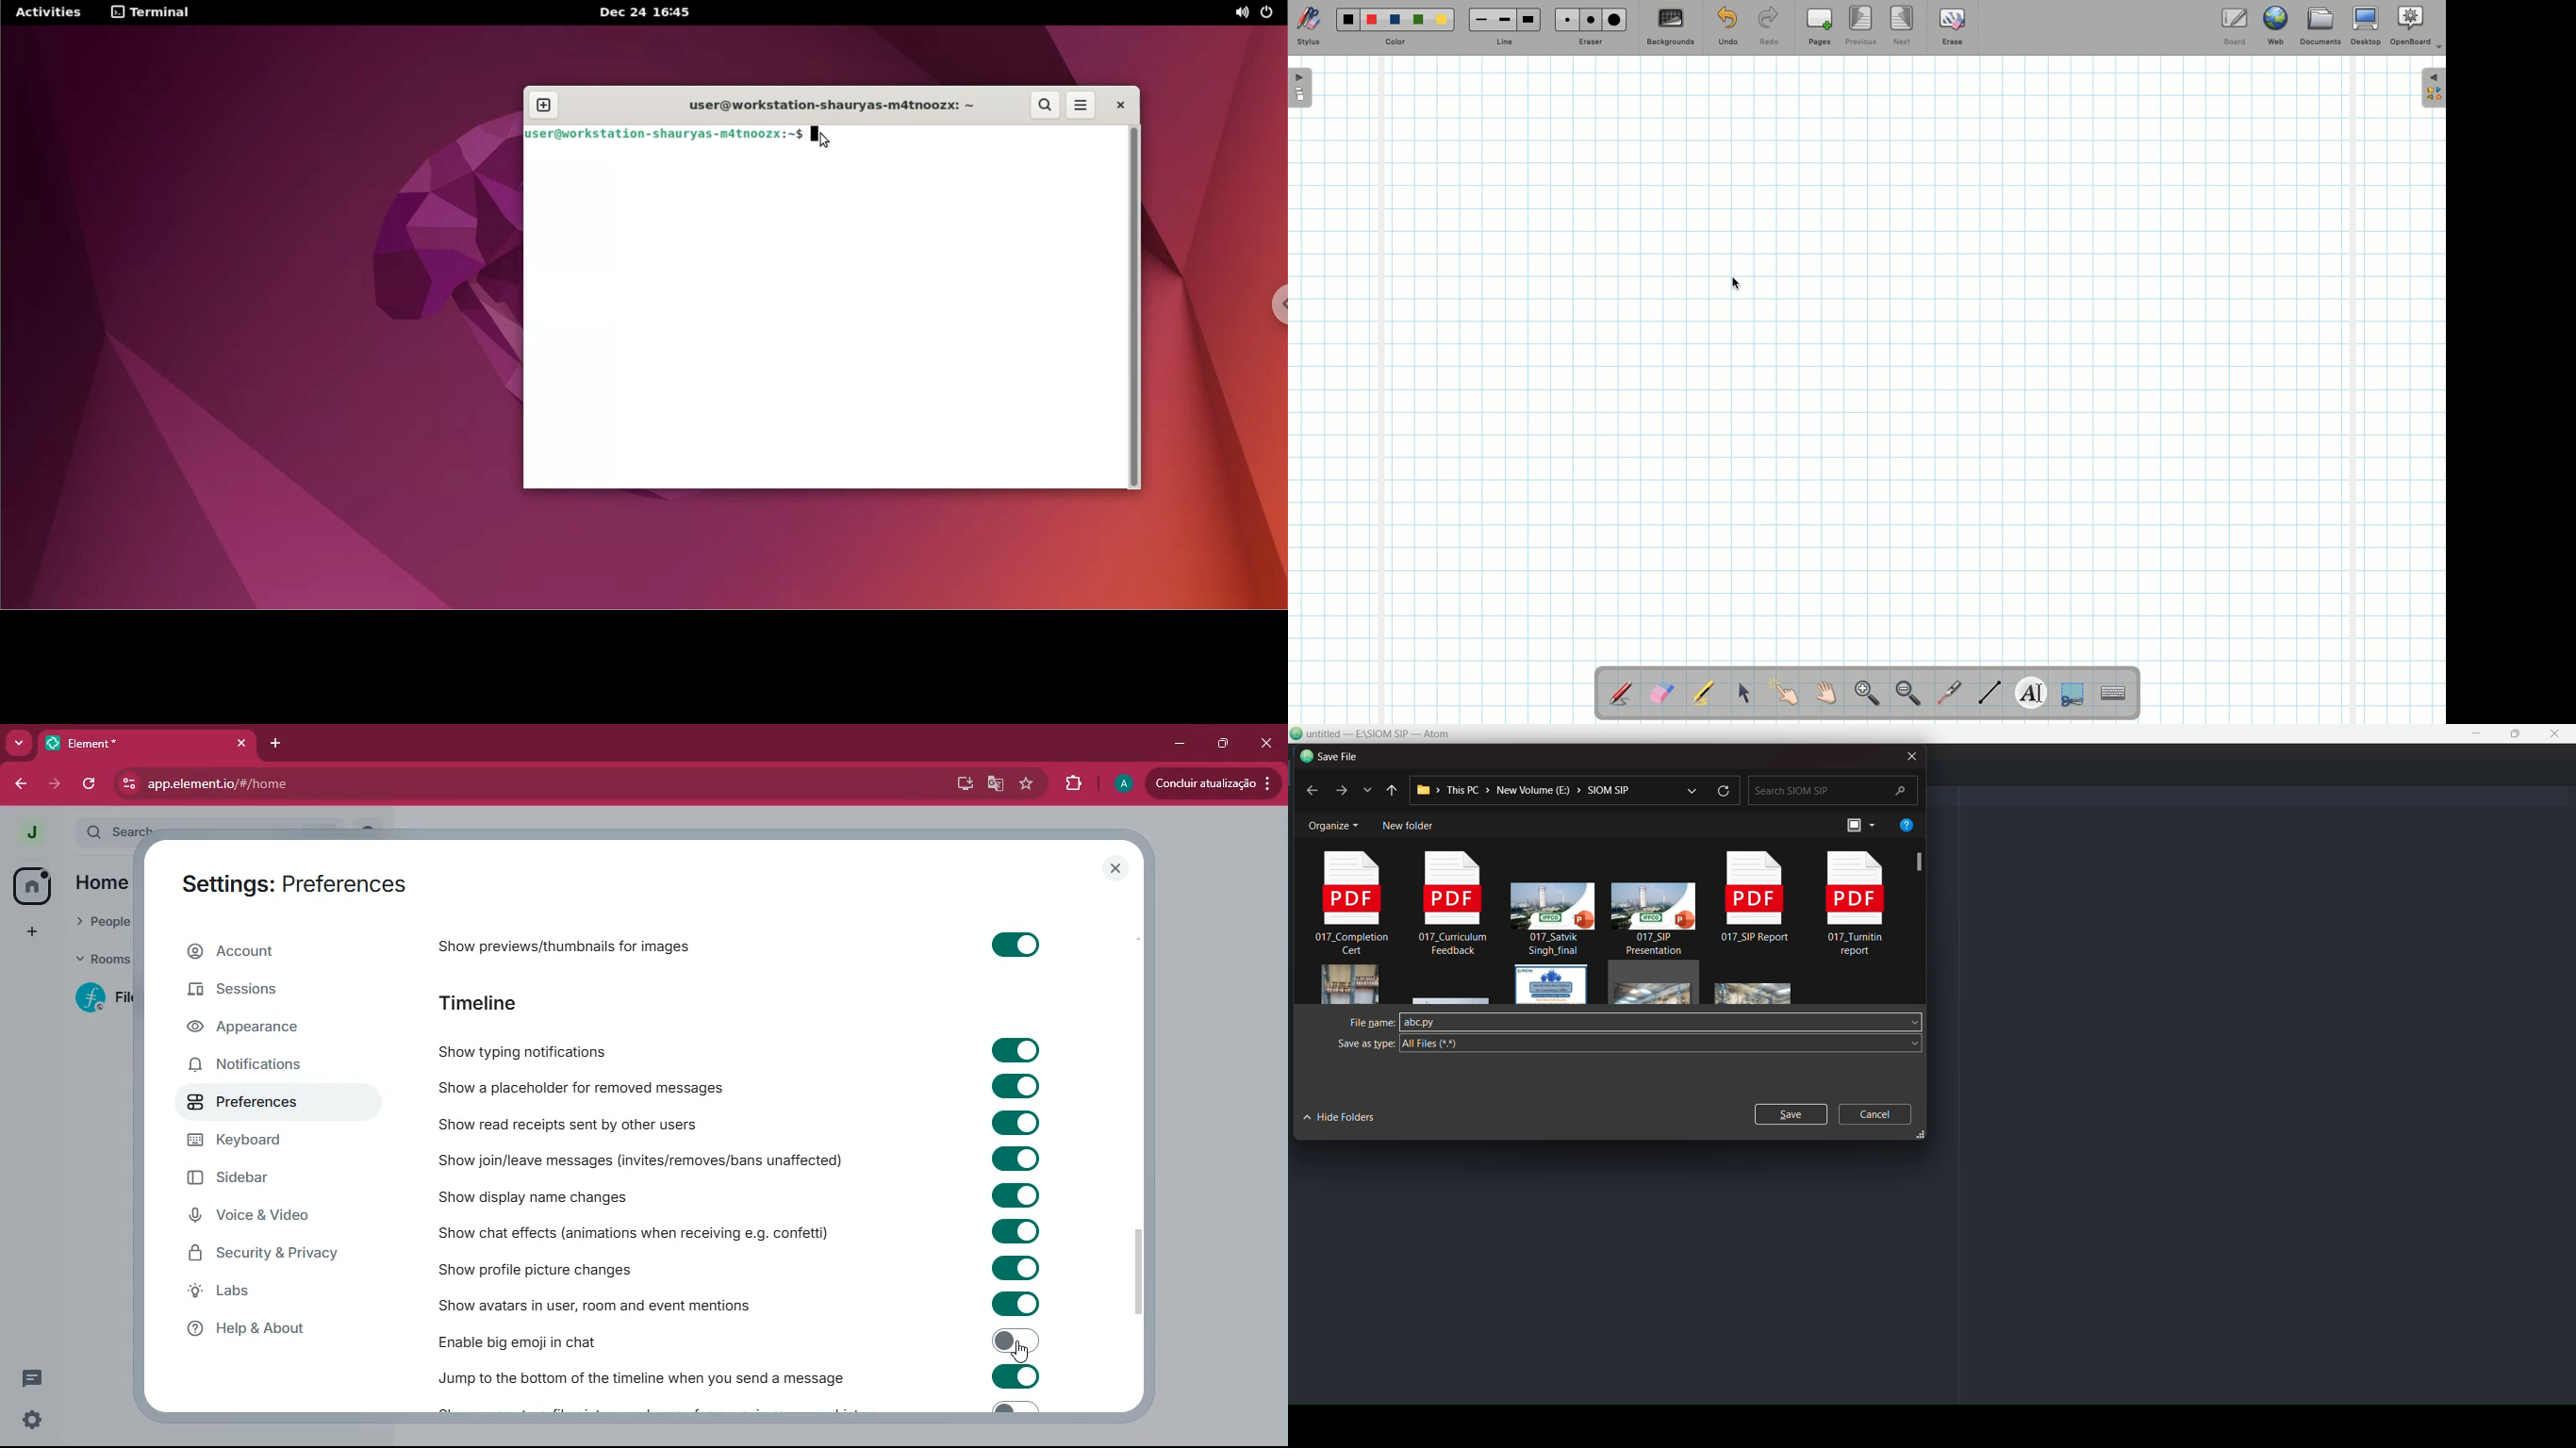  Describe the element at coordinates (267, 1029) in the screenshot. I see `appearance` at that location.